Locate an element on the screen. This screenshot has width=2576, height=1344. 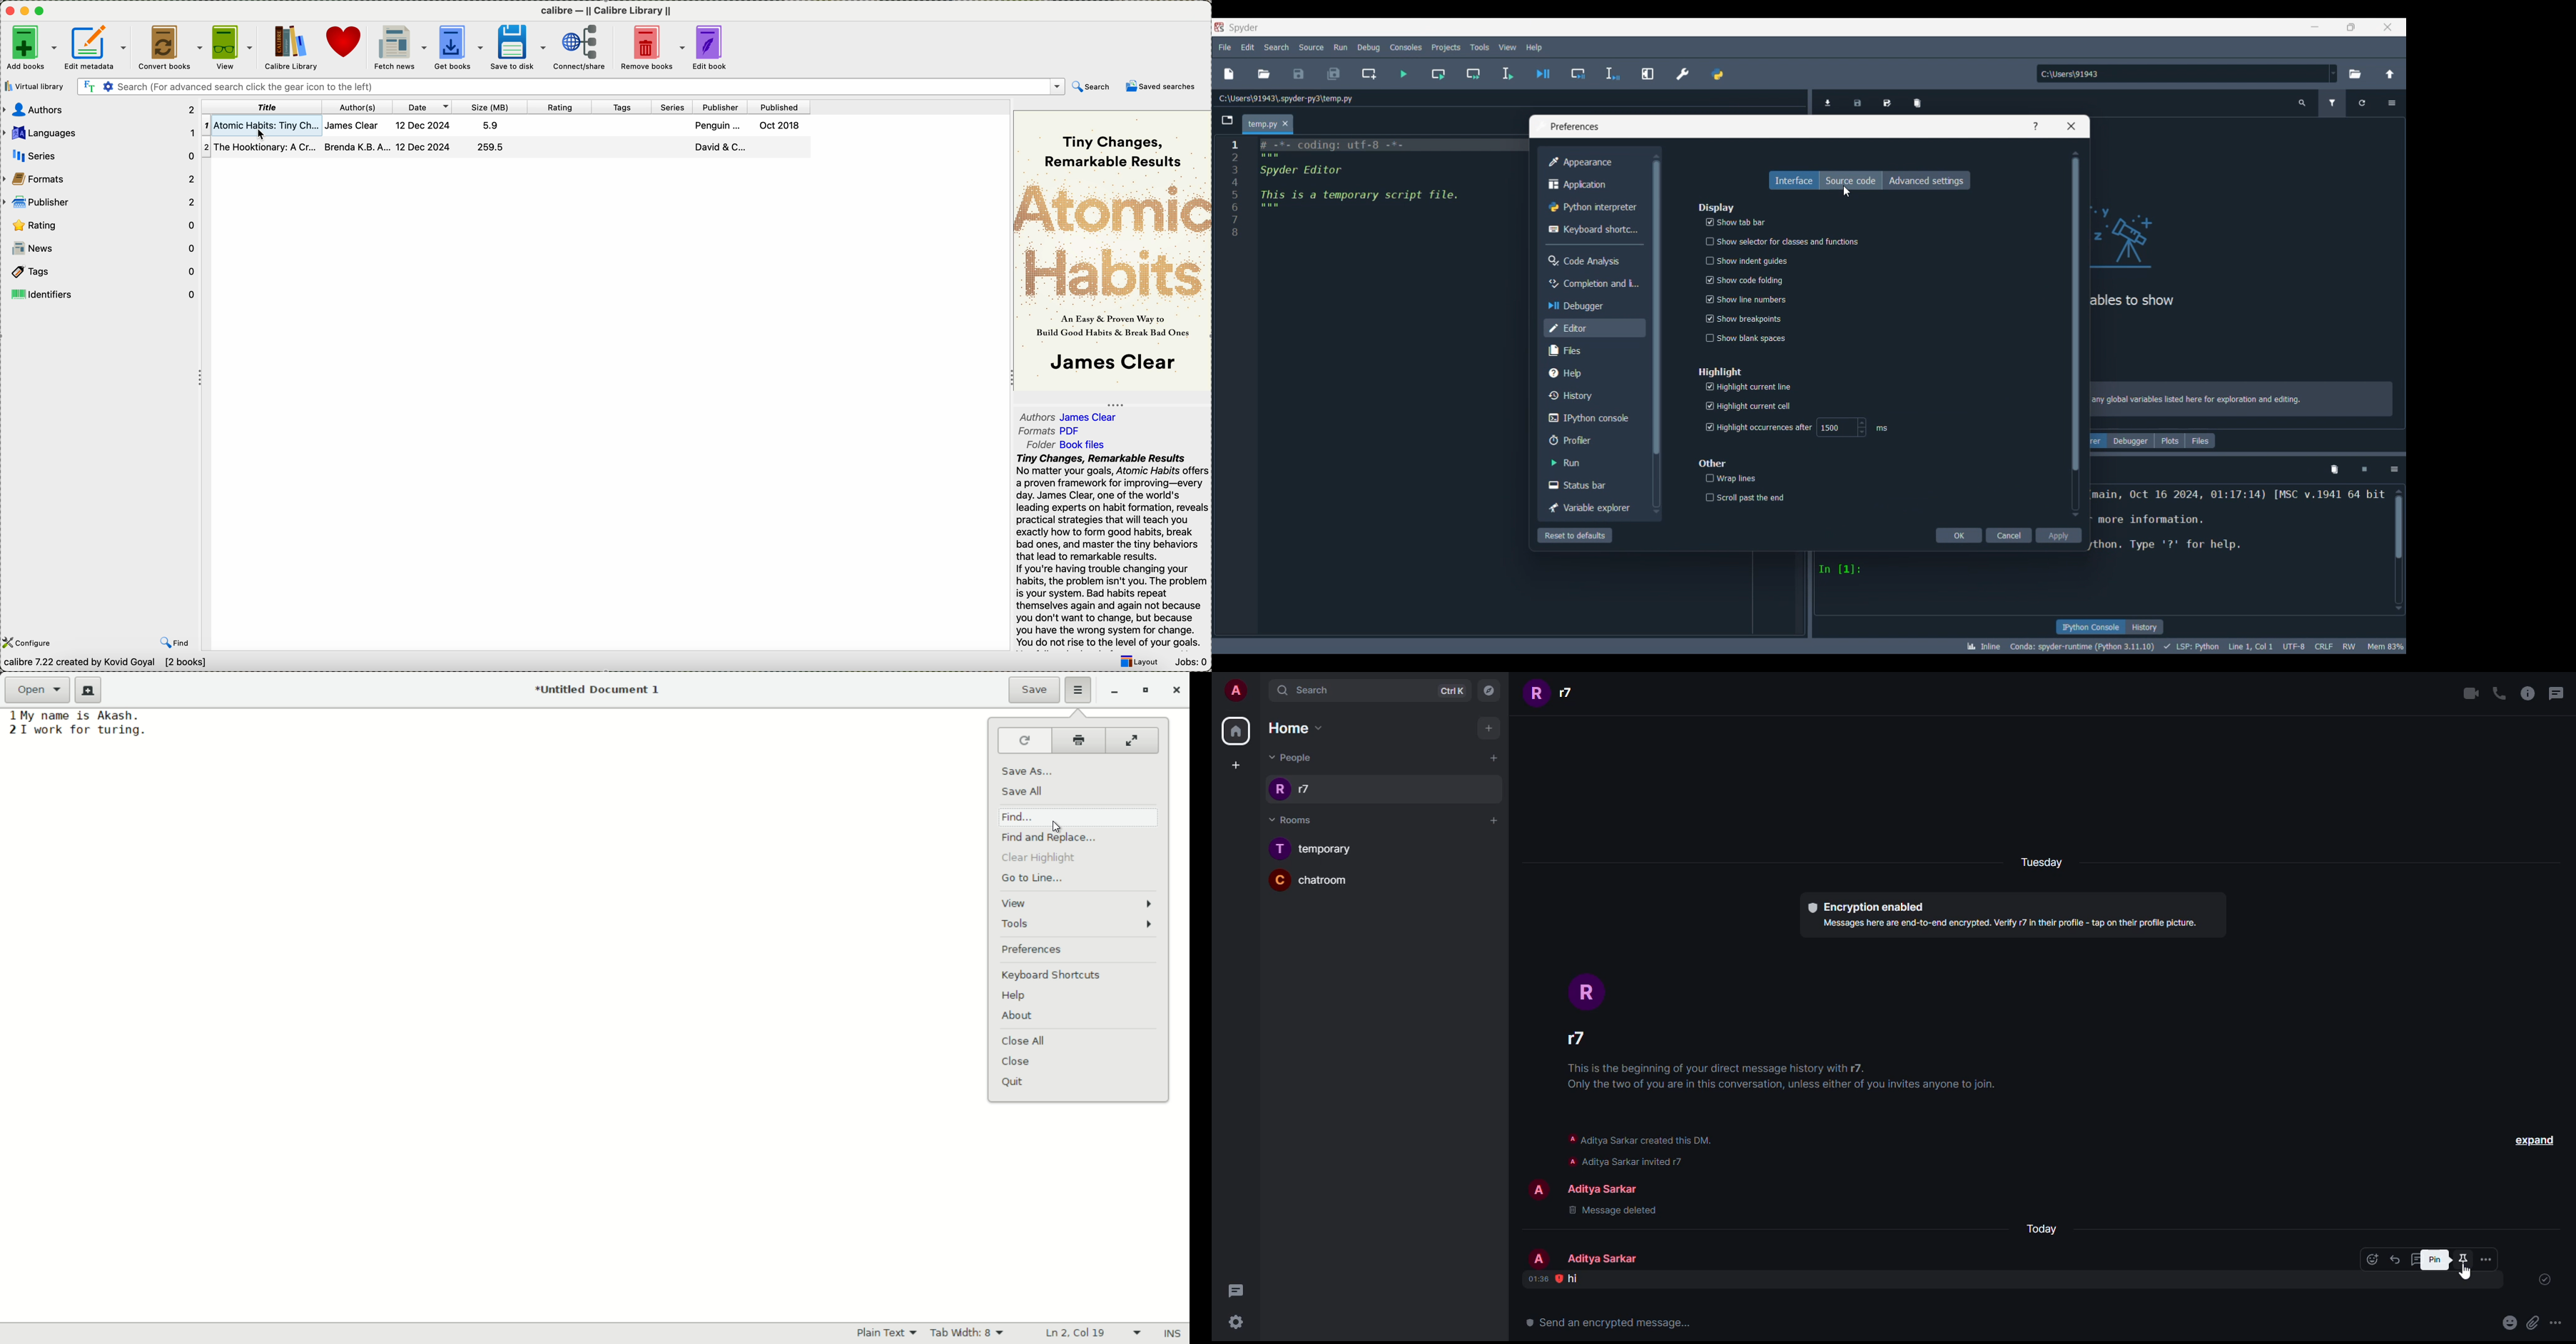
search is located at coordinates (1090, 86).